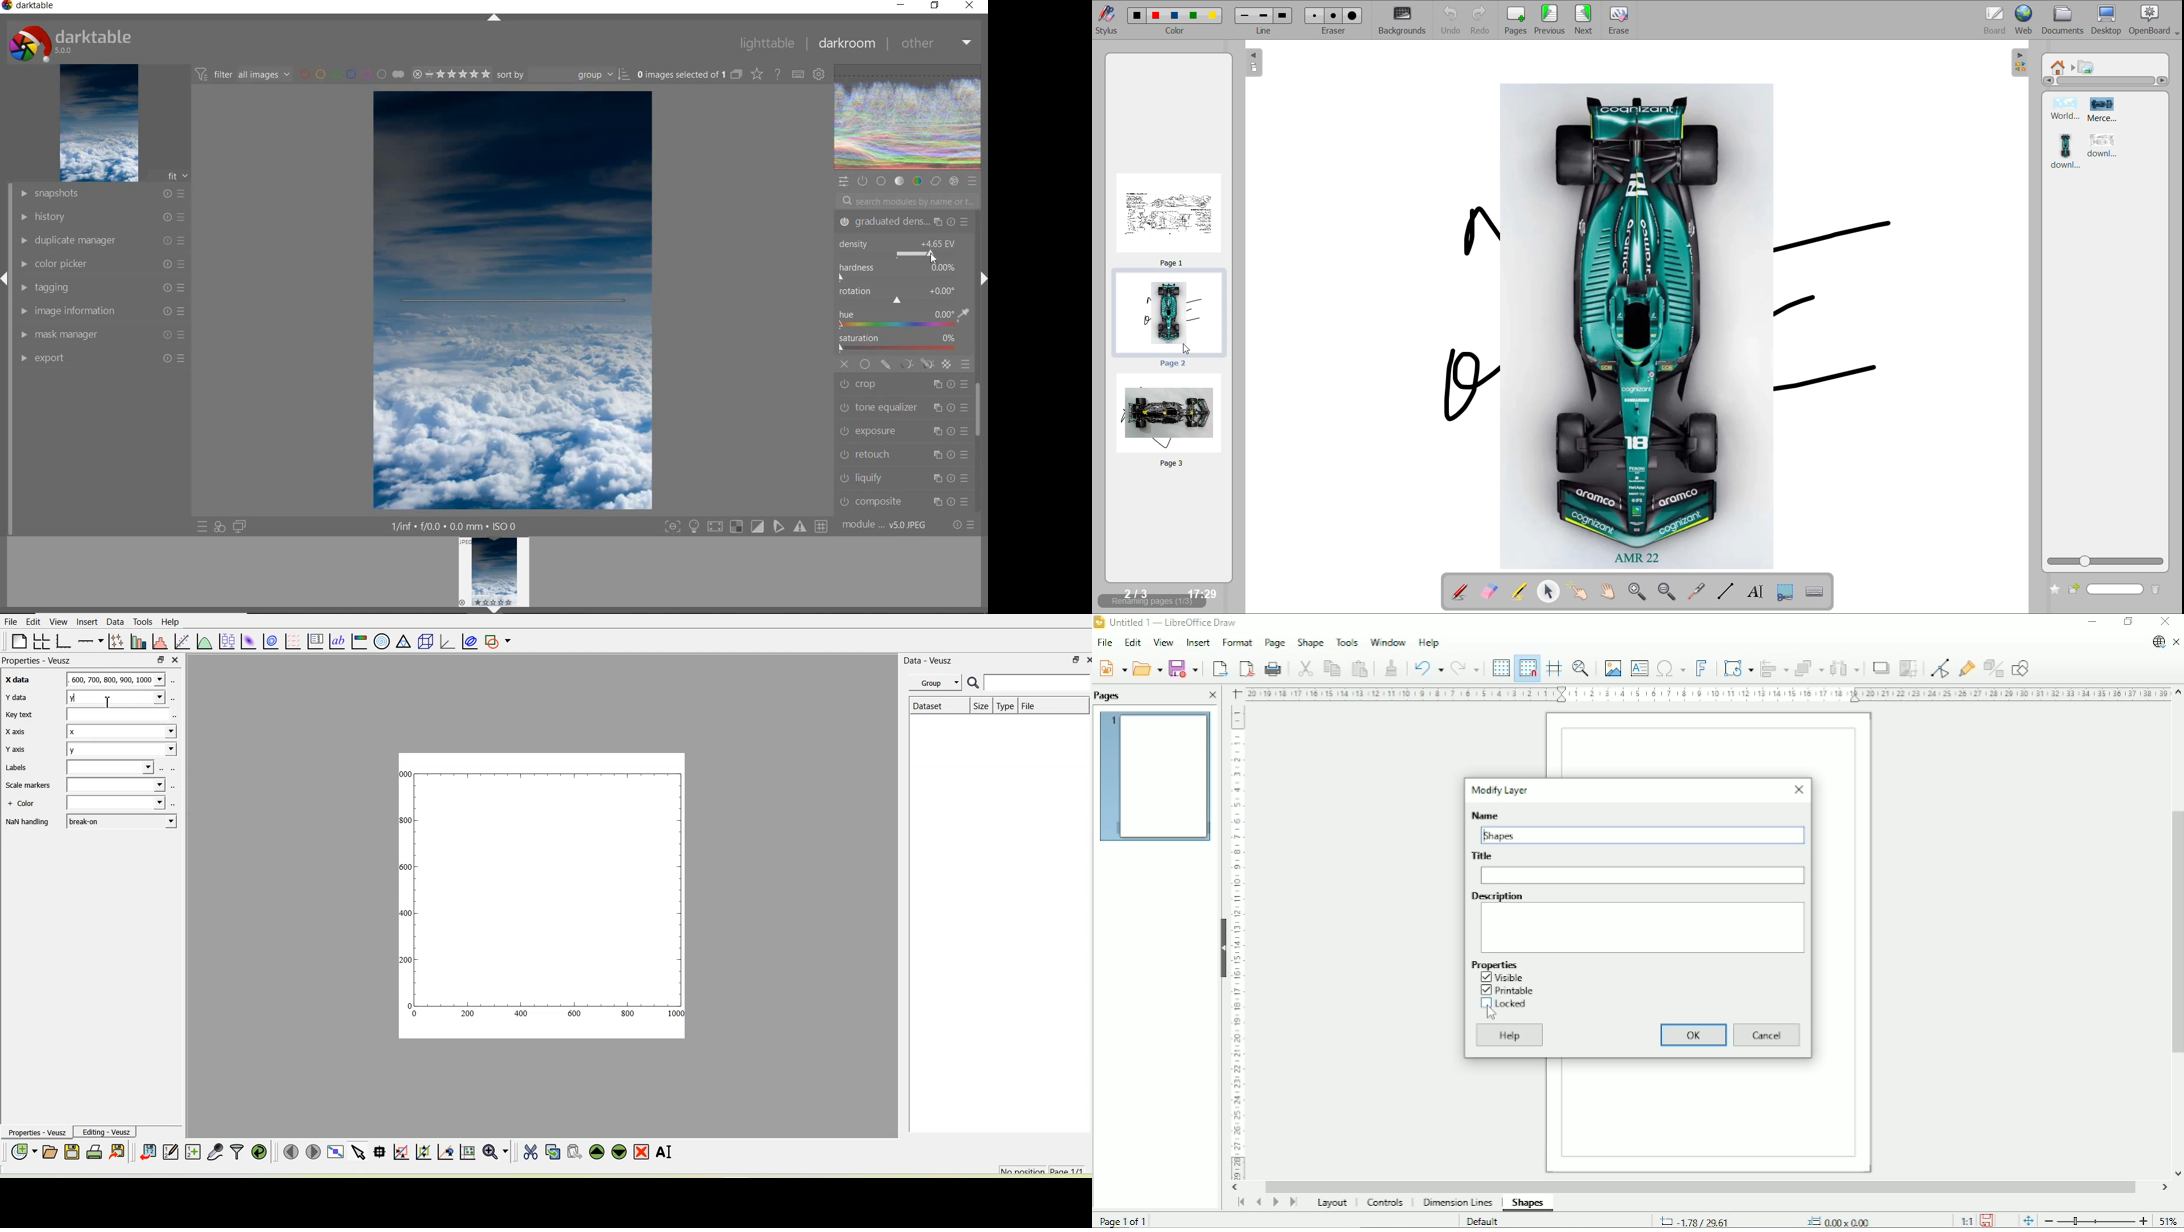 The image size is (2184, 1232). Describe the element at coordinates (1484, 1220) in the screenshot. I see `Default` at that location.